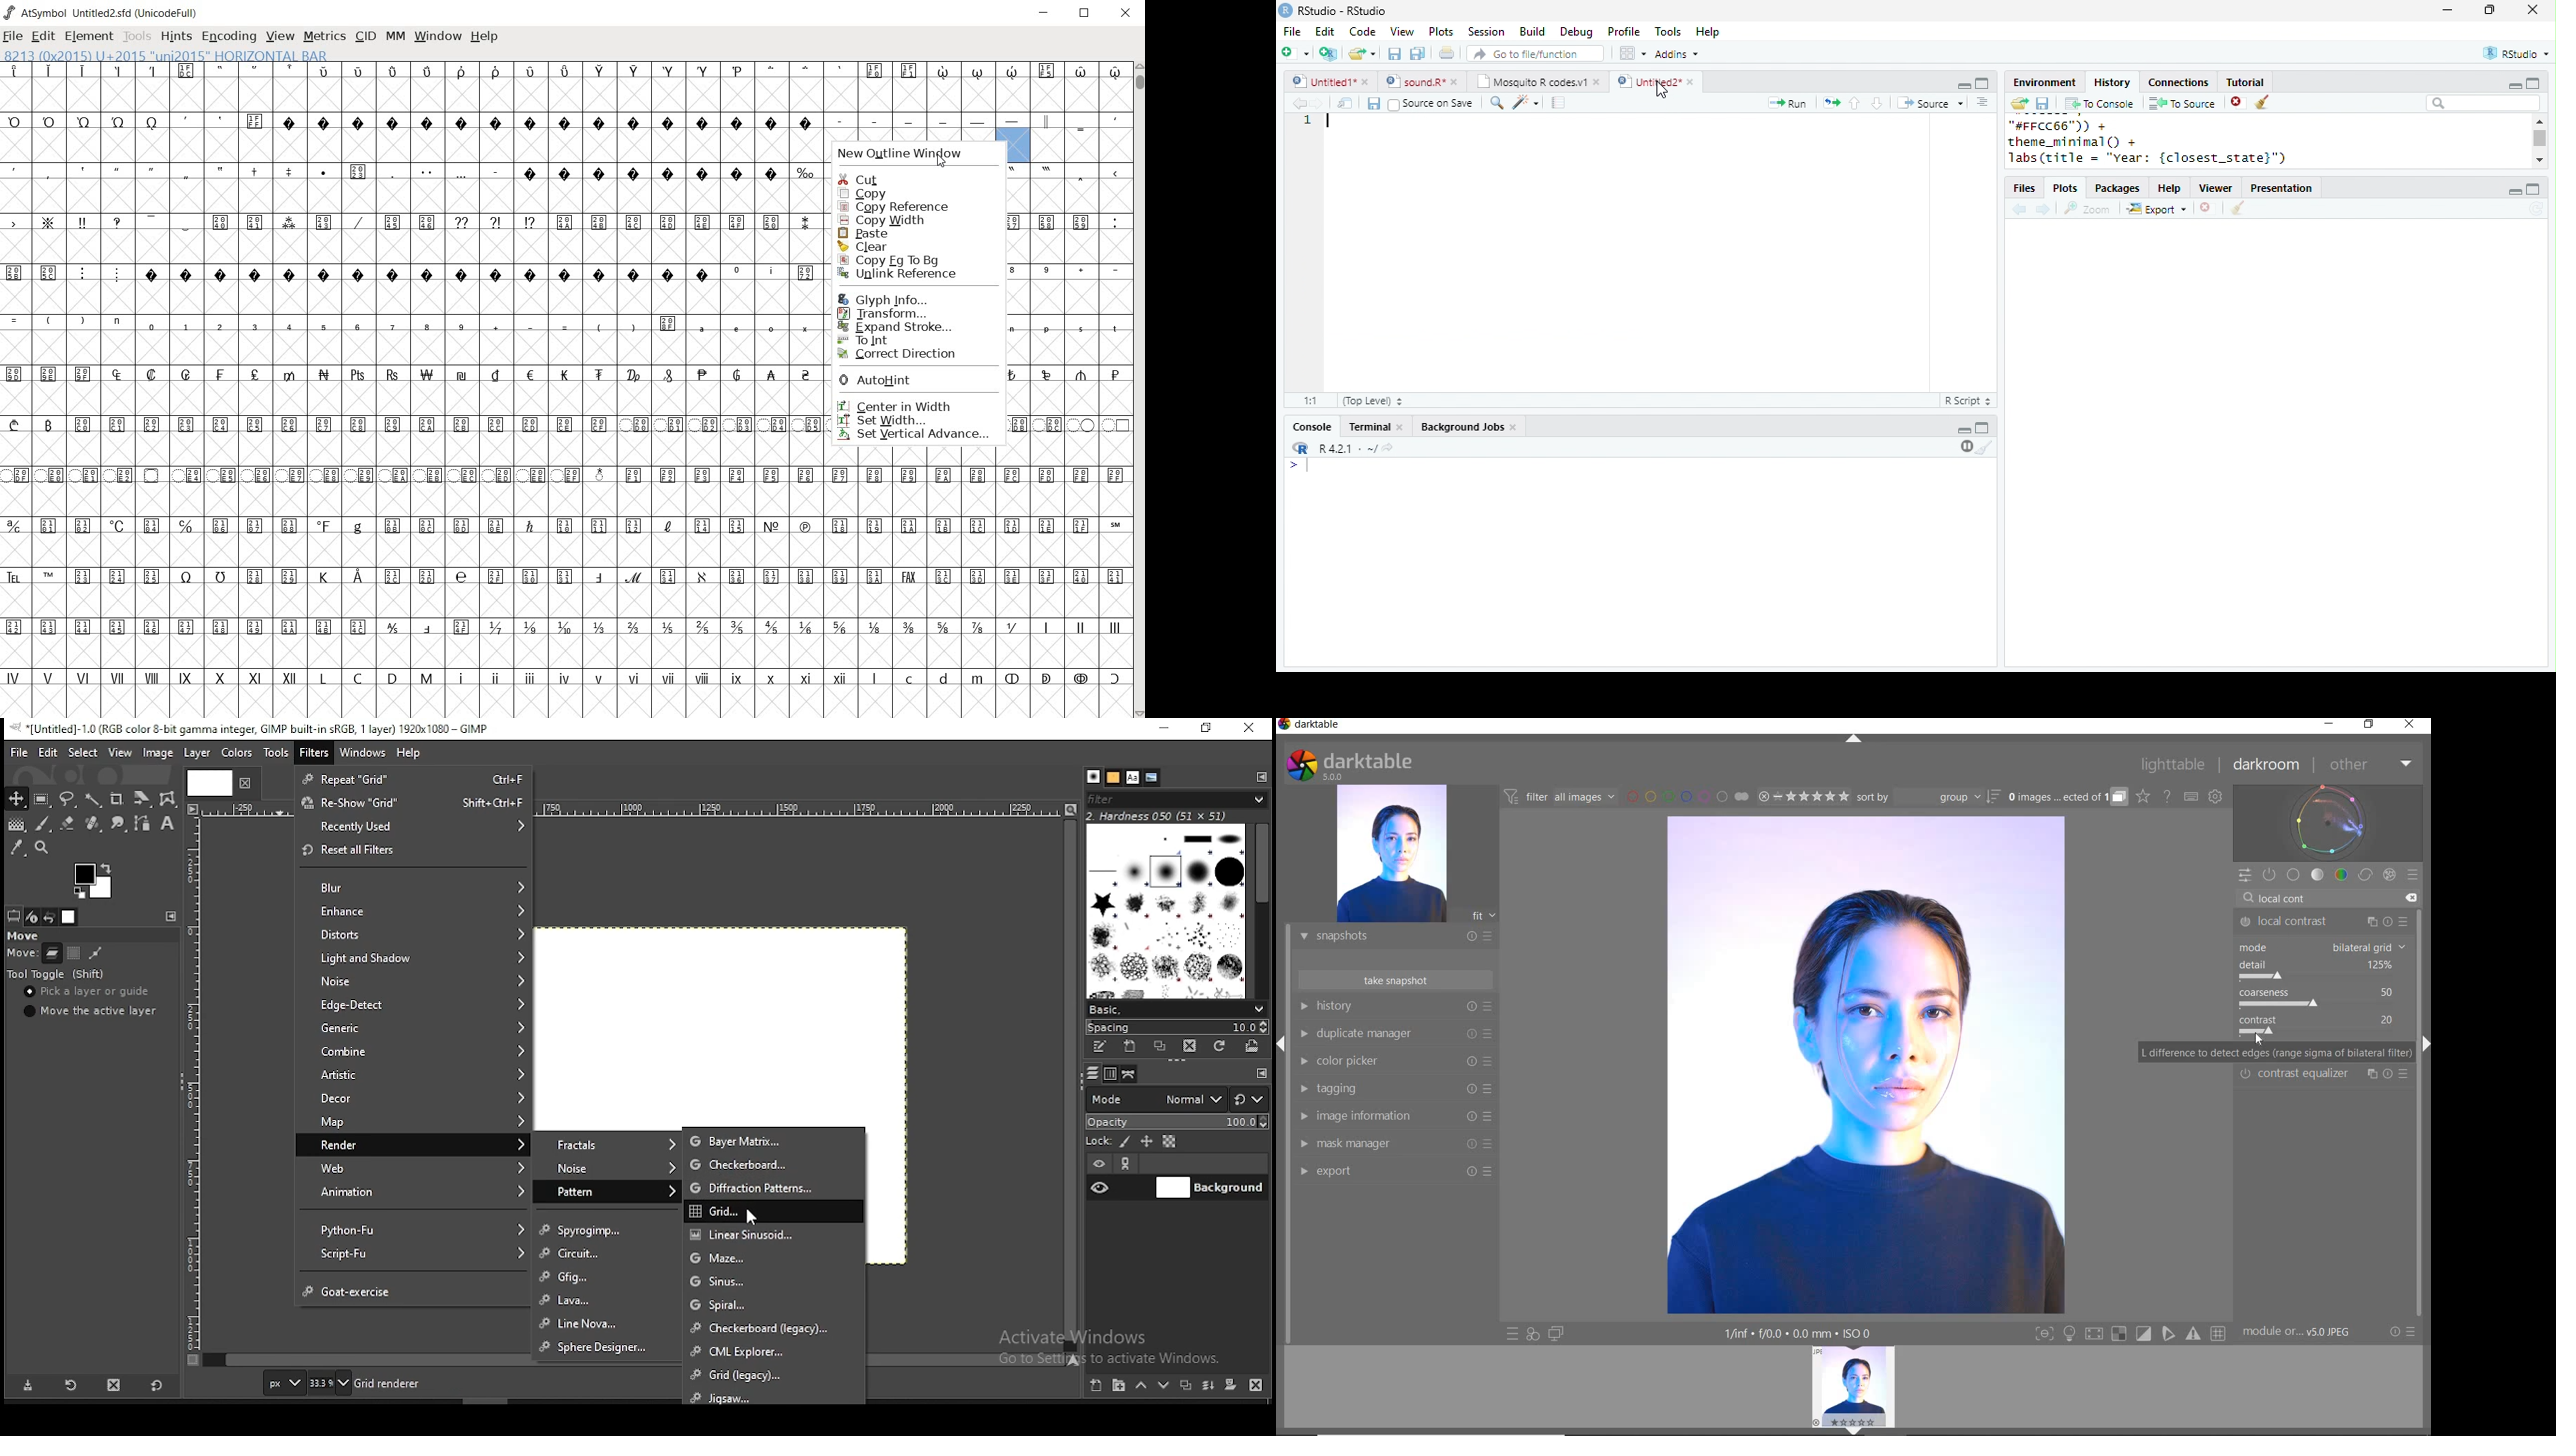  I want to click on IMAGE PREVIEW, so click(1854, 1386).